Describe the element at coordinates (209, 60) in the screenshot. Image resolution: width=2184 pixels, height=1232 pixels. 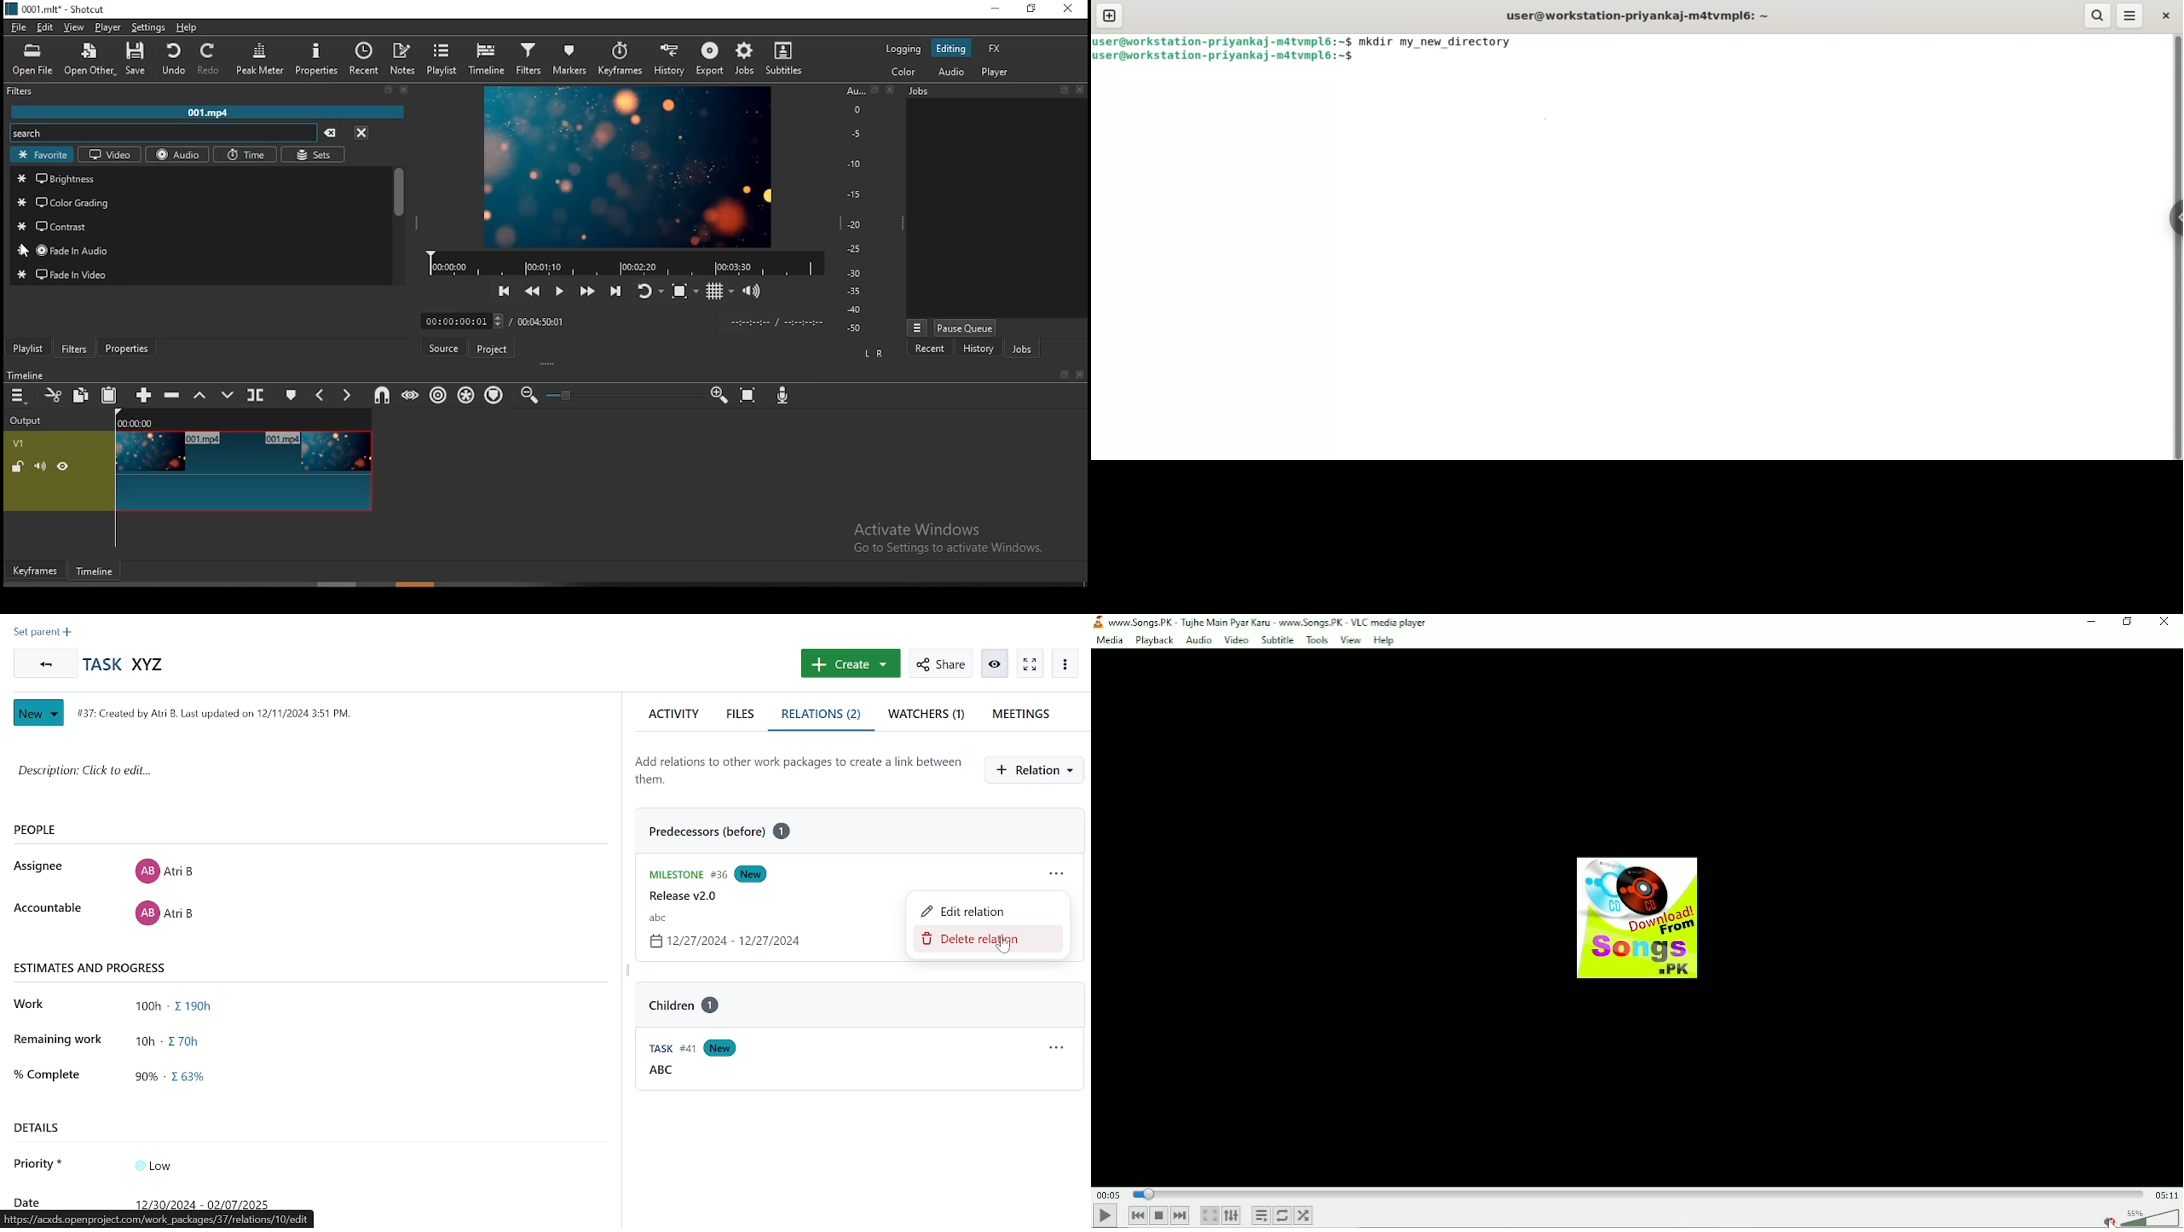
I see `redo` at that location.